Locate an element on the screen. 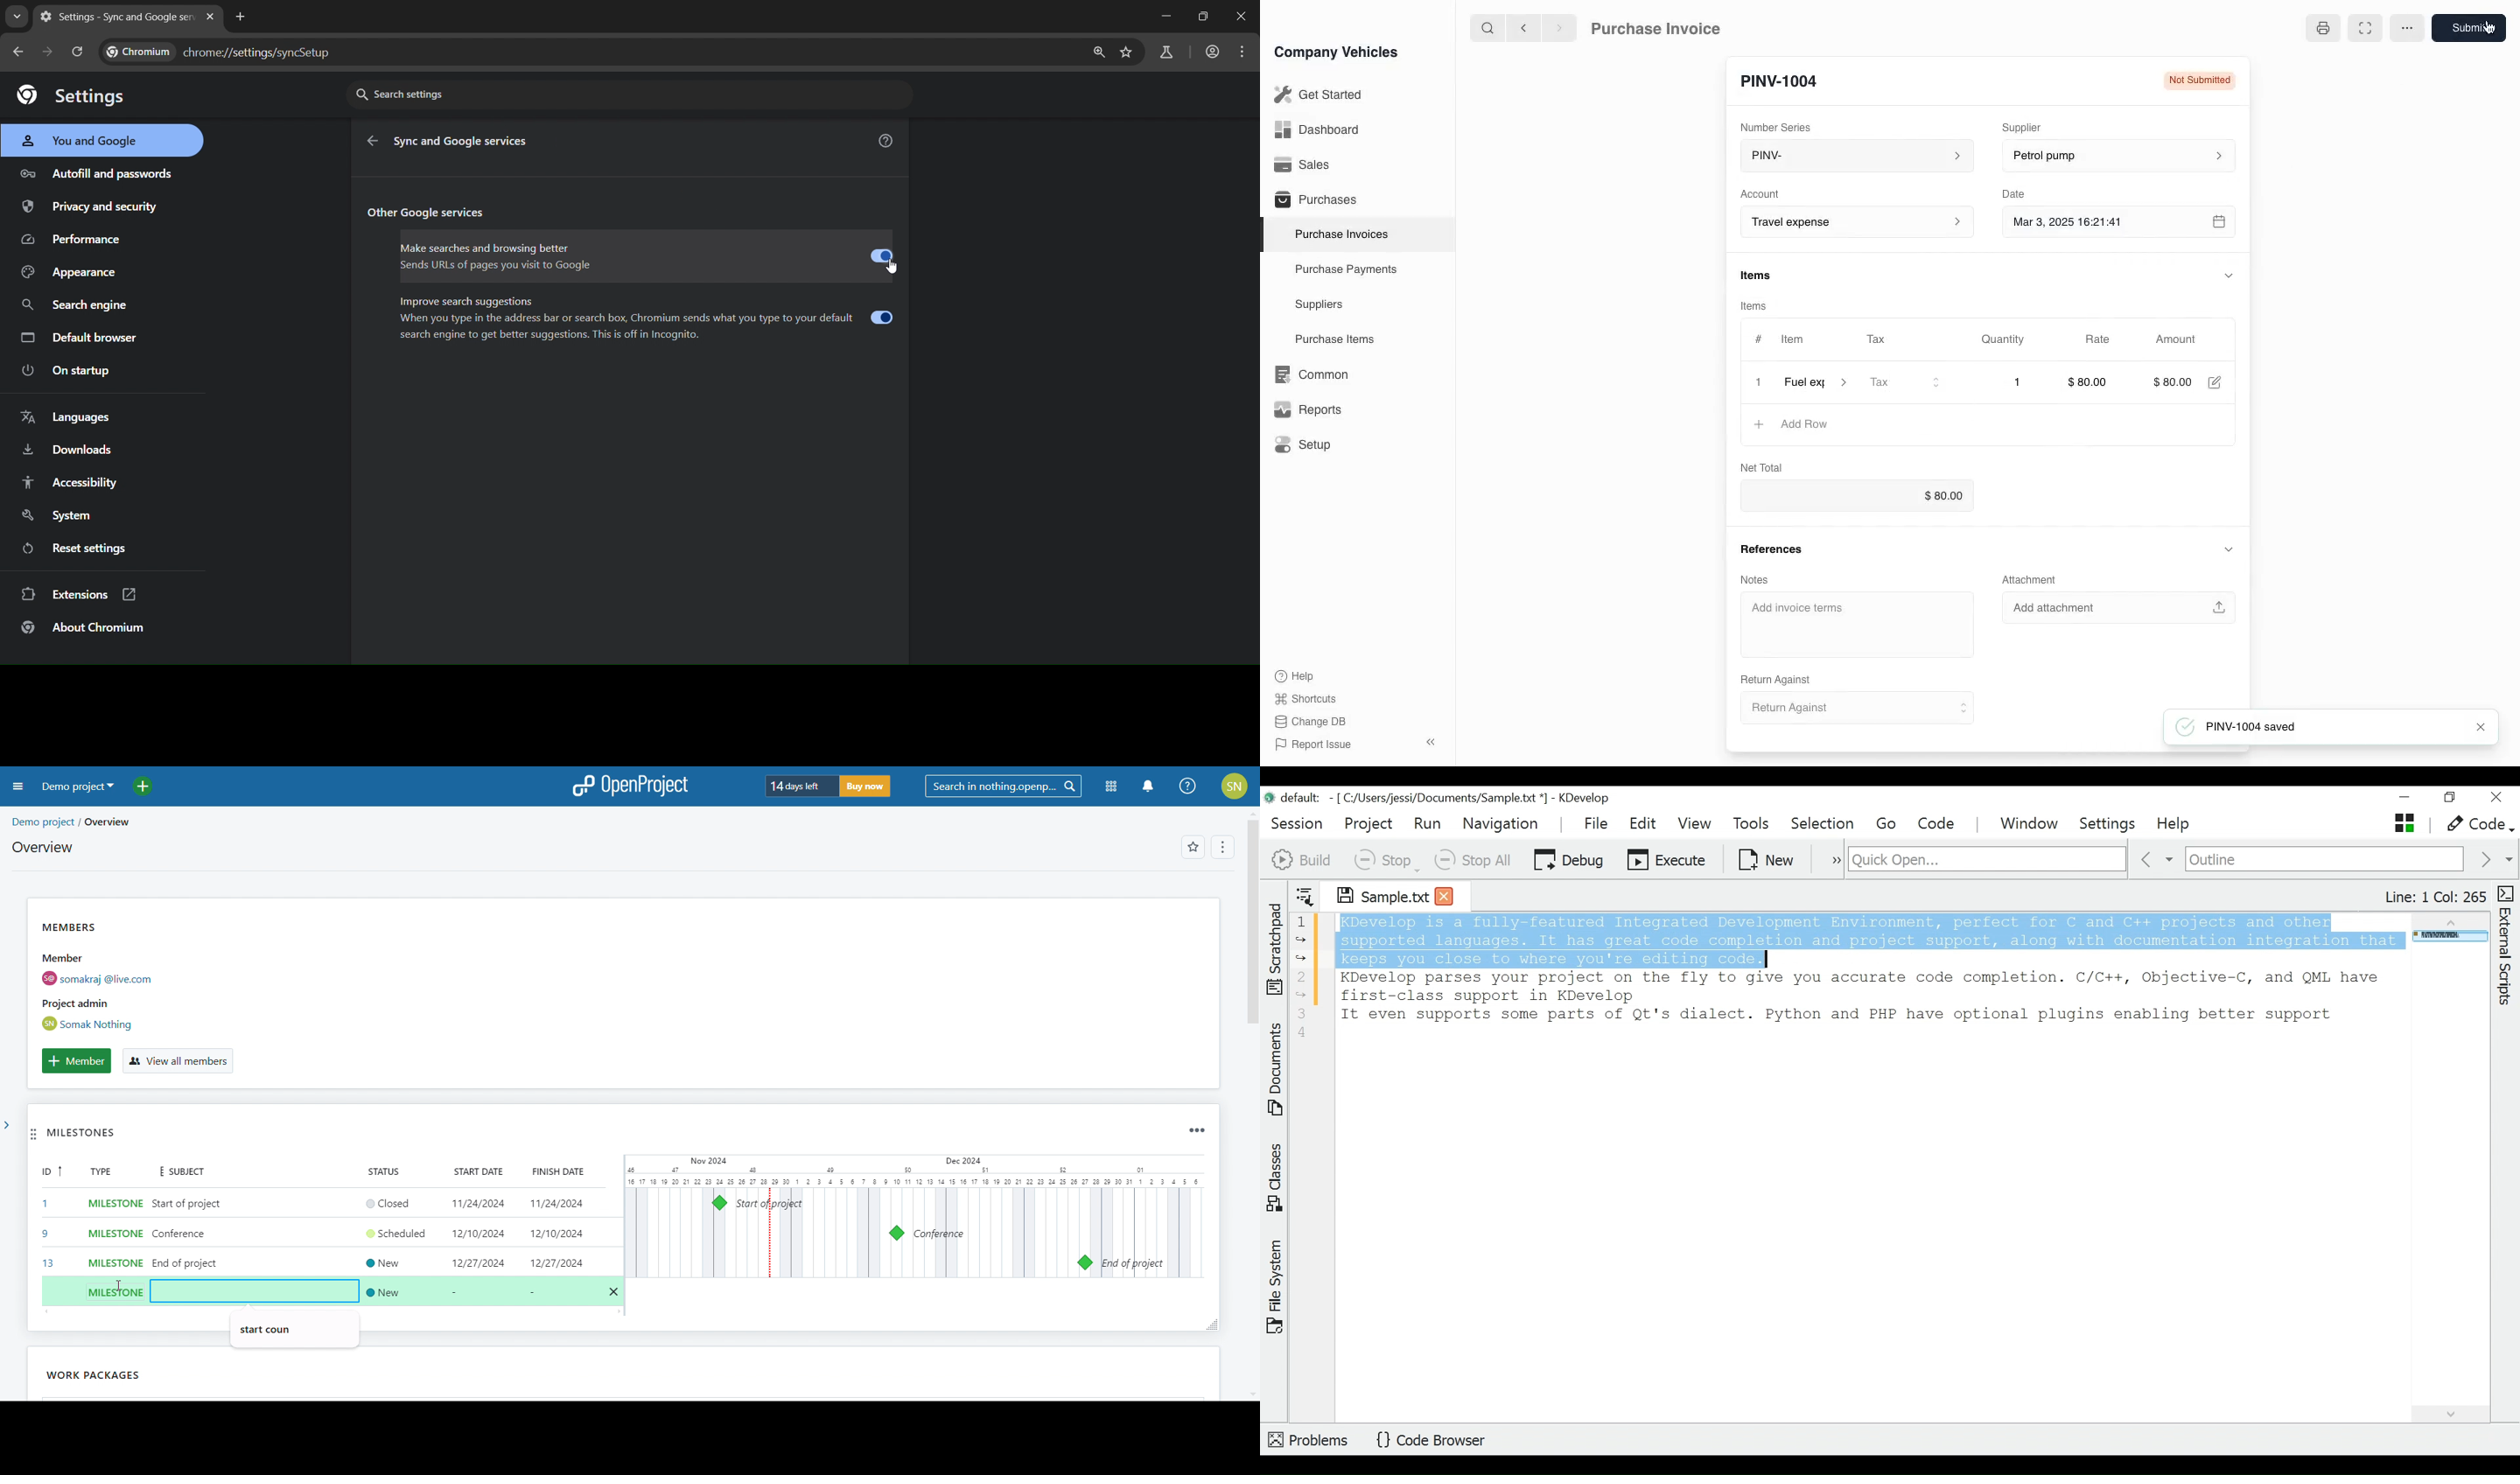 This screenshot has width=2520, height=1484. add project is located at coordinates (150, 786).